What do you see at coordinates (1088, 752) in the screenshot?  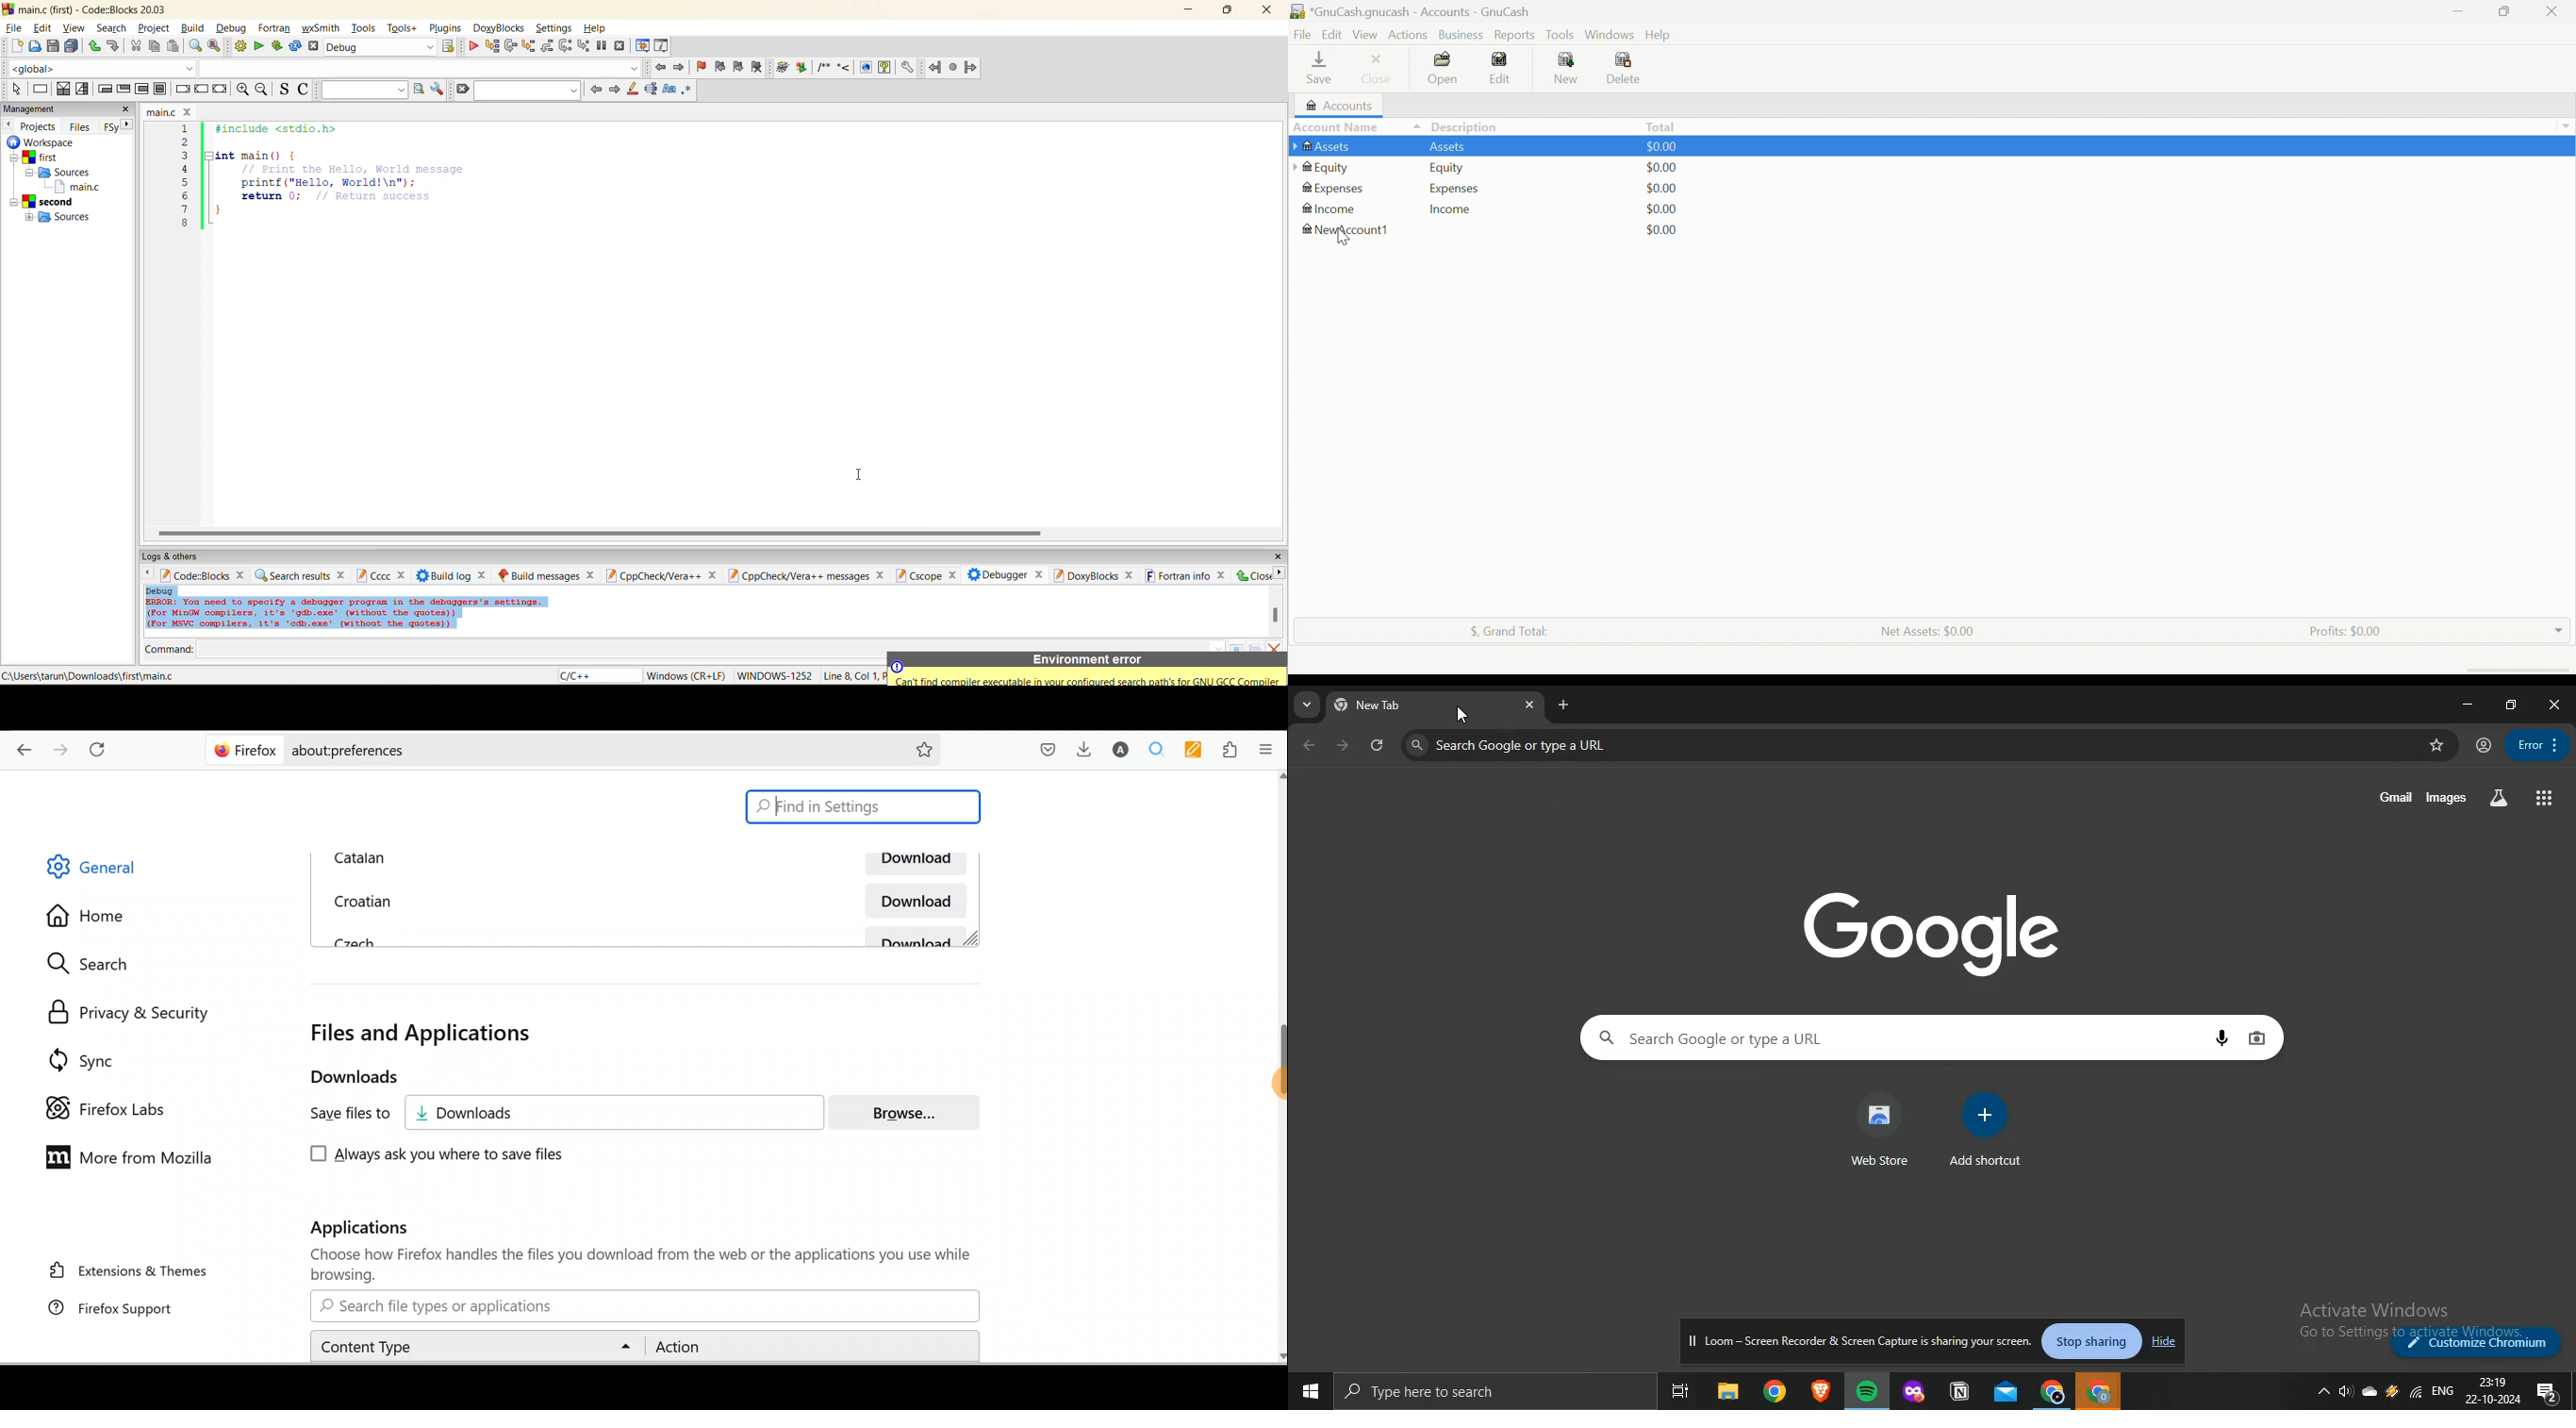 I see `Downloads` at bounding box center [1088, 752].